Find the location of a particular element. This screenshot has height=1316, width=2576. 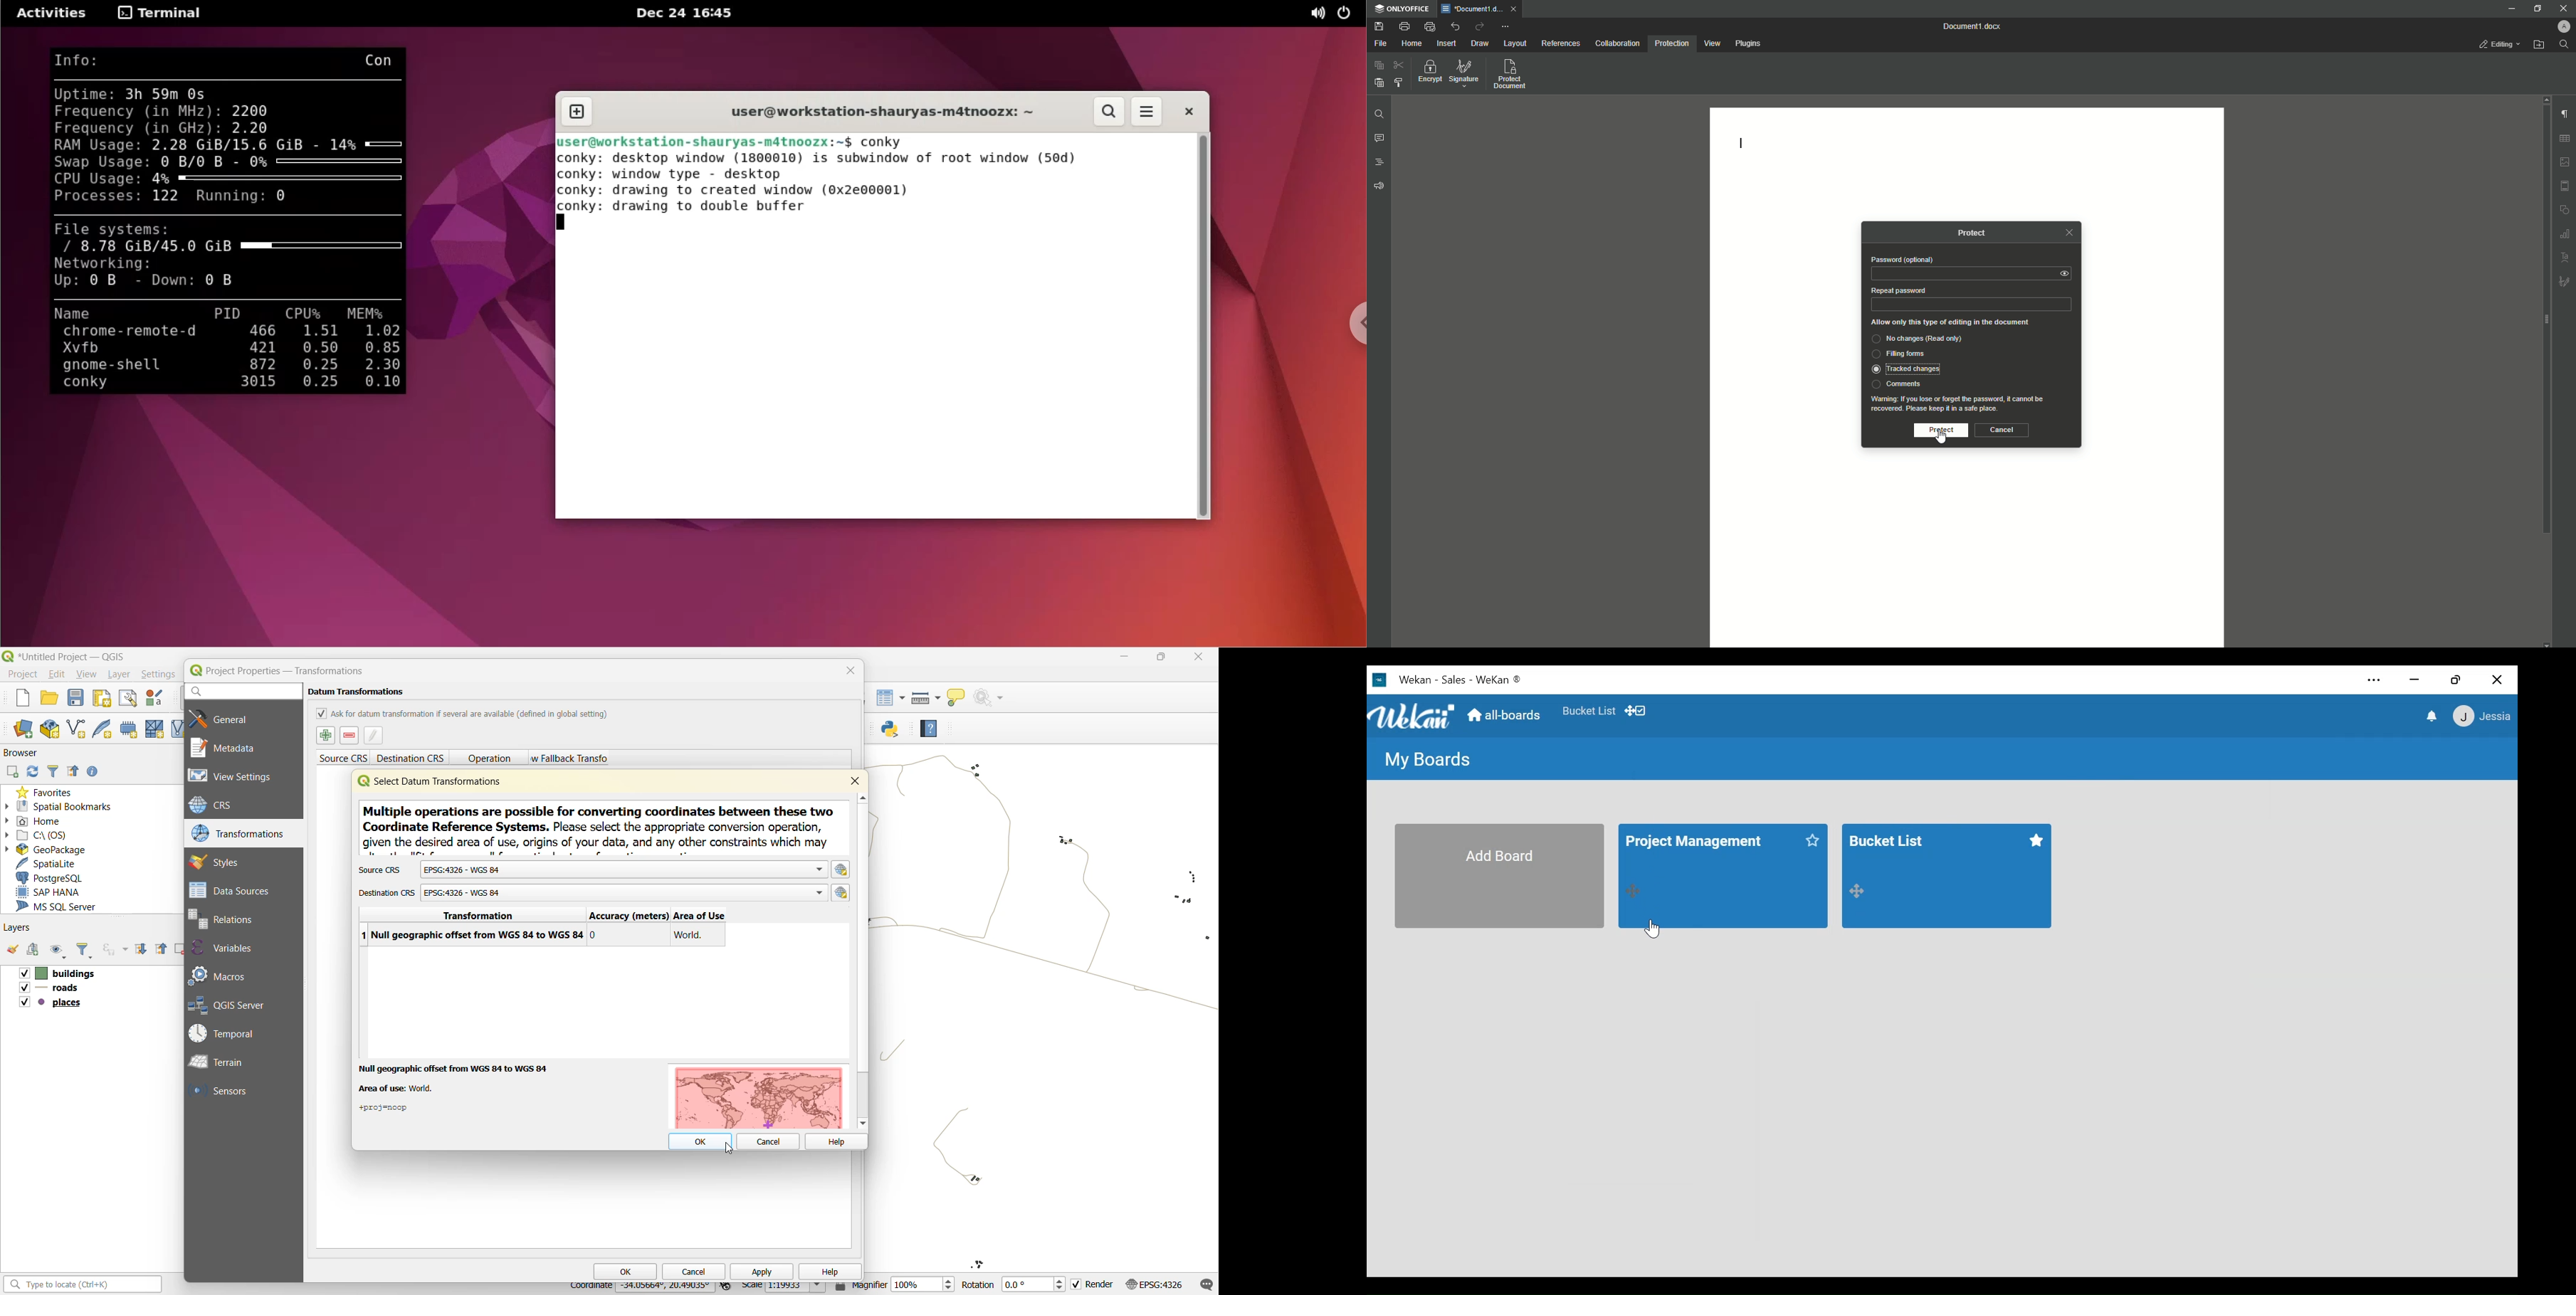

view settings is located at coordinates (237, 777).